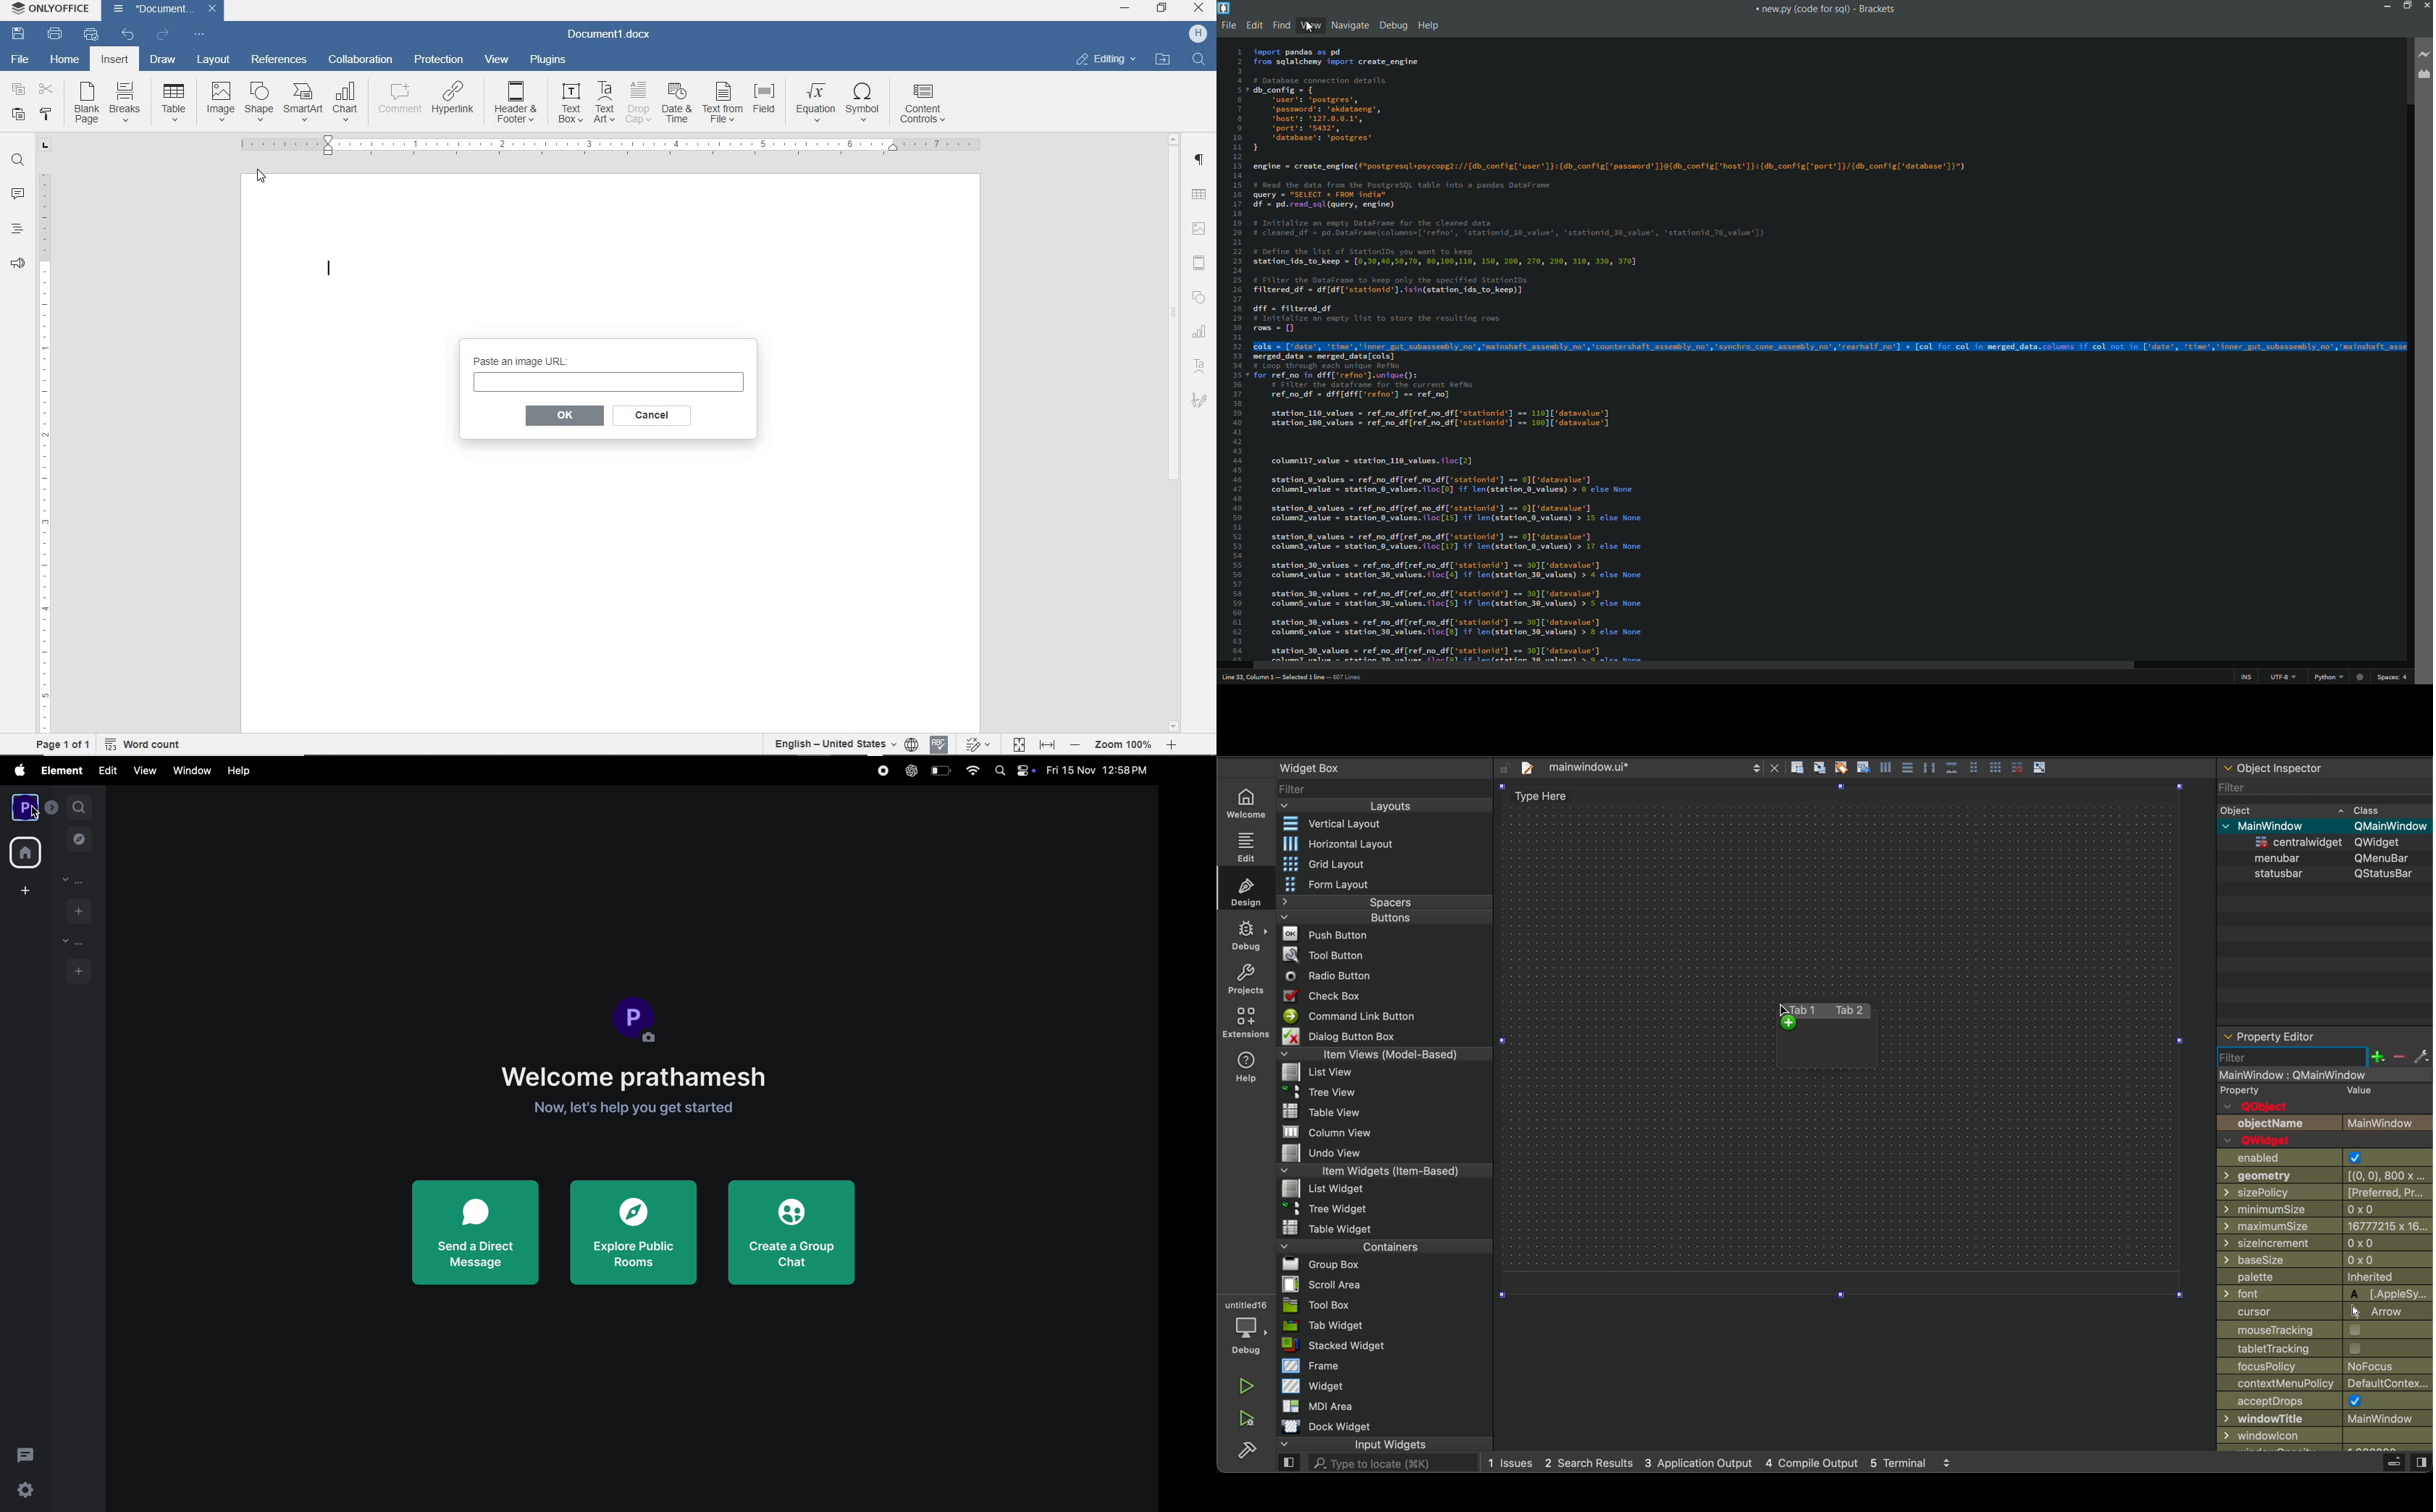  I want to click on min size, so click(2326, 1211).